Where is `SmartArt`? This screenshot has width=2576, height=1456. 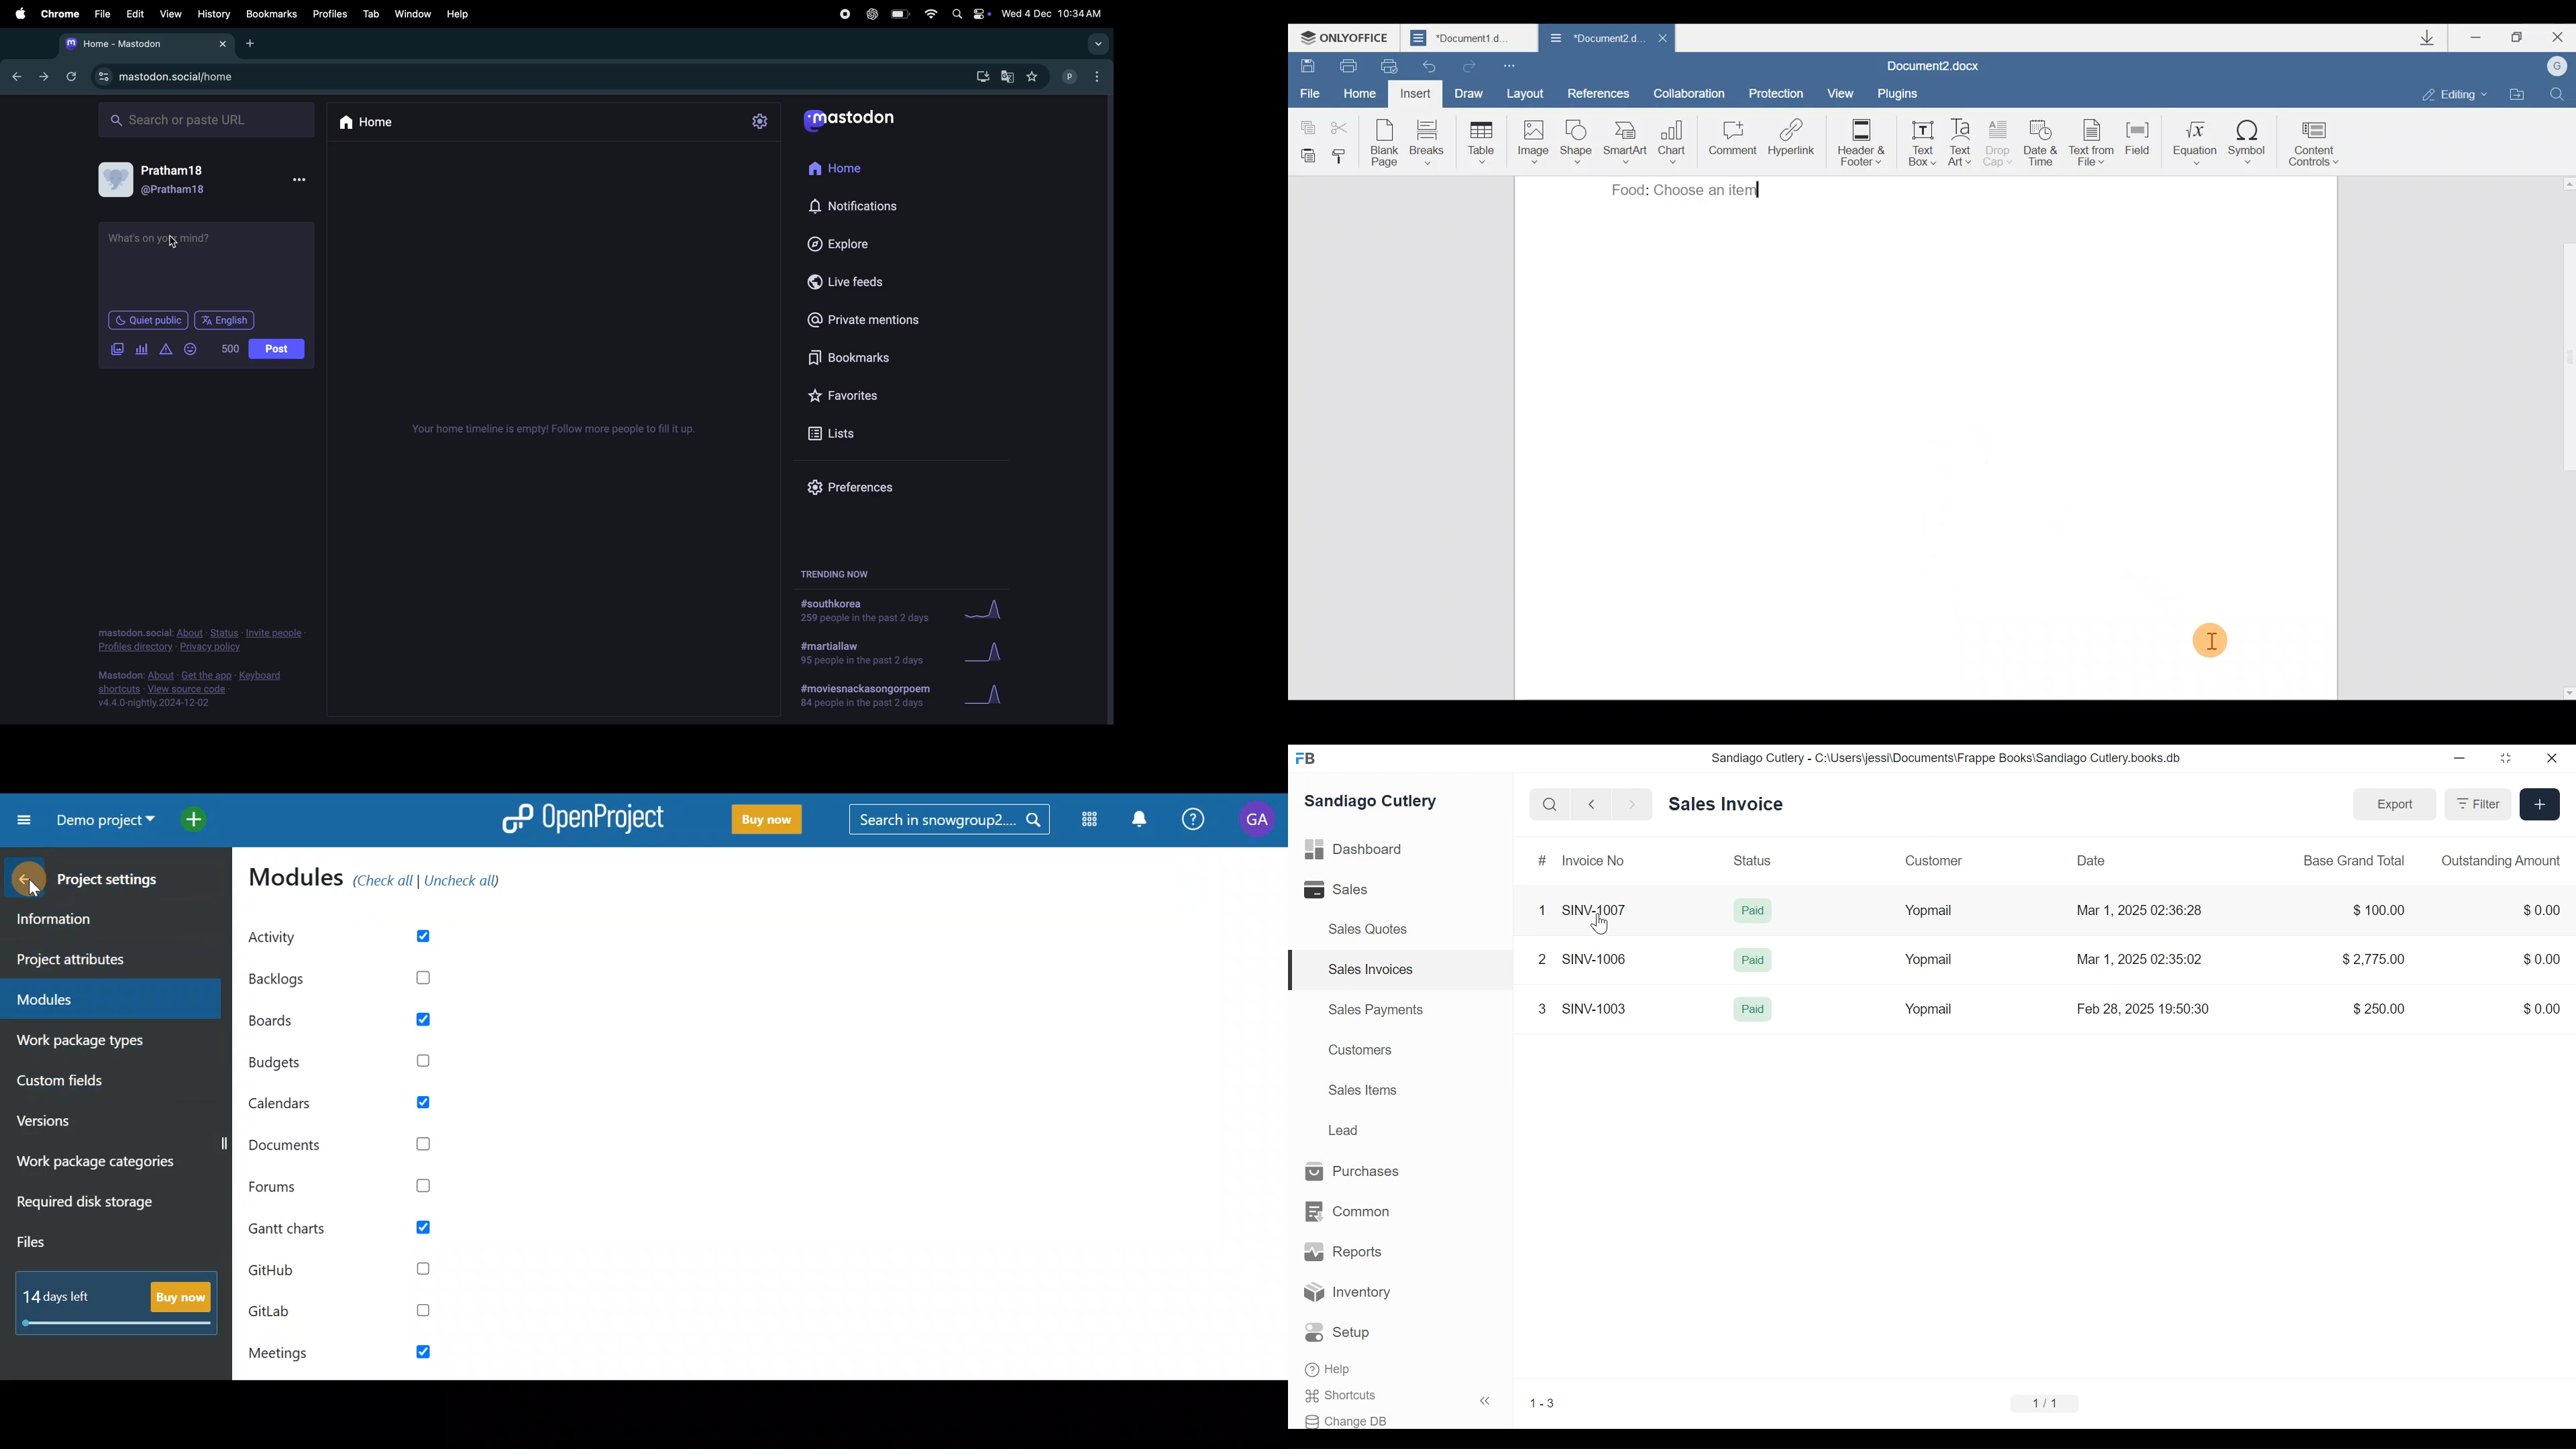 SmartArt is located at coordinates (1625, 142).